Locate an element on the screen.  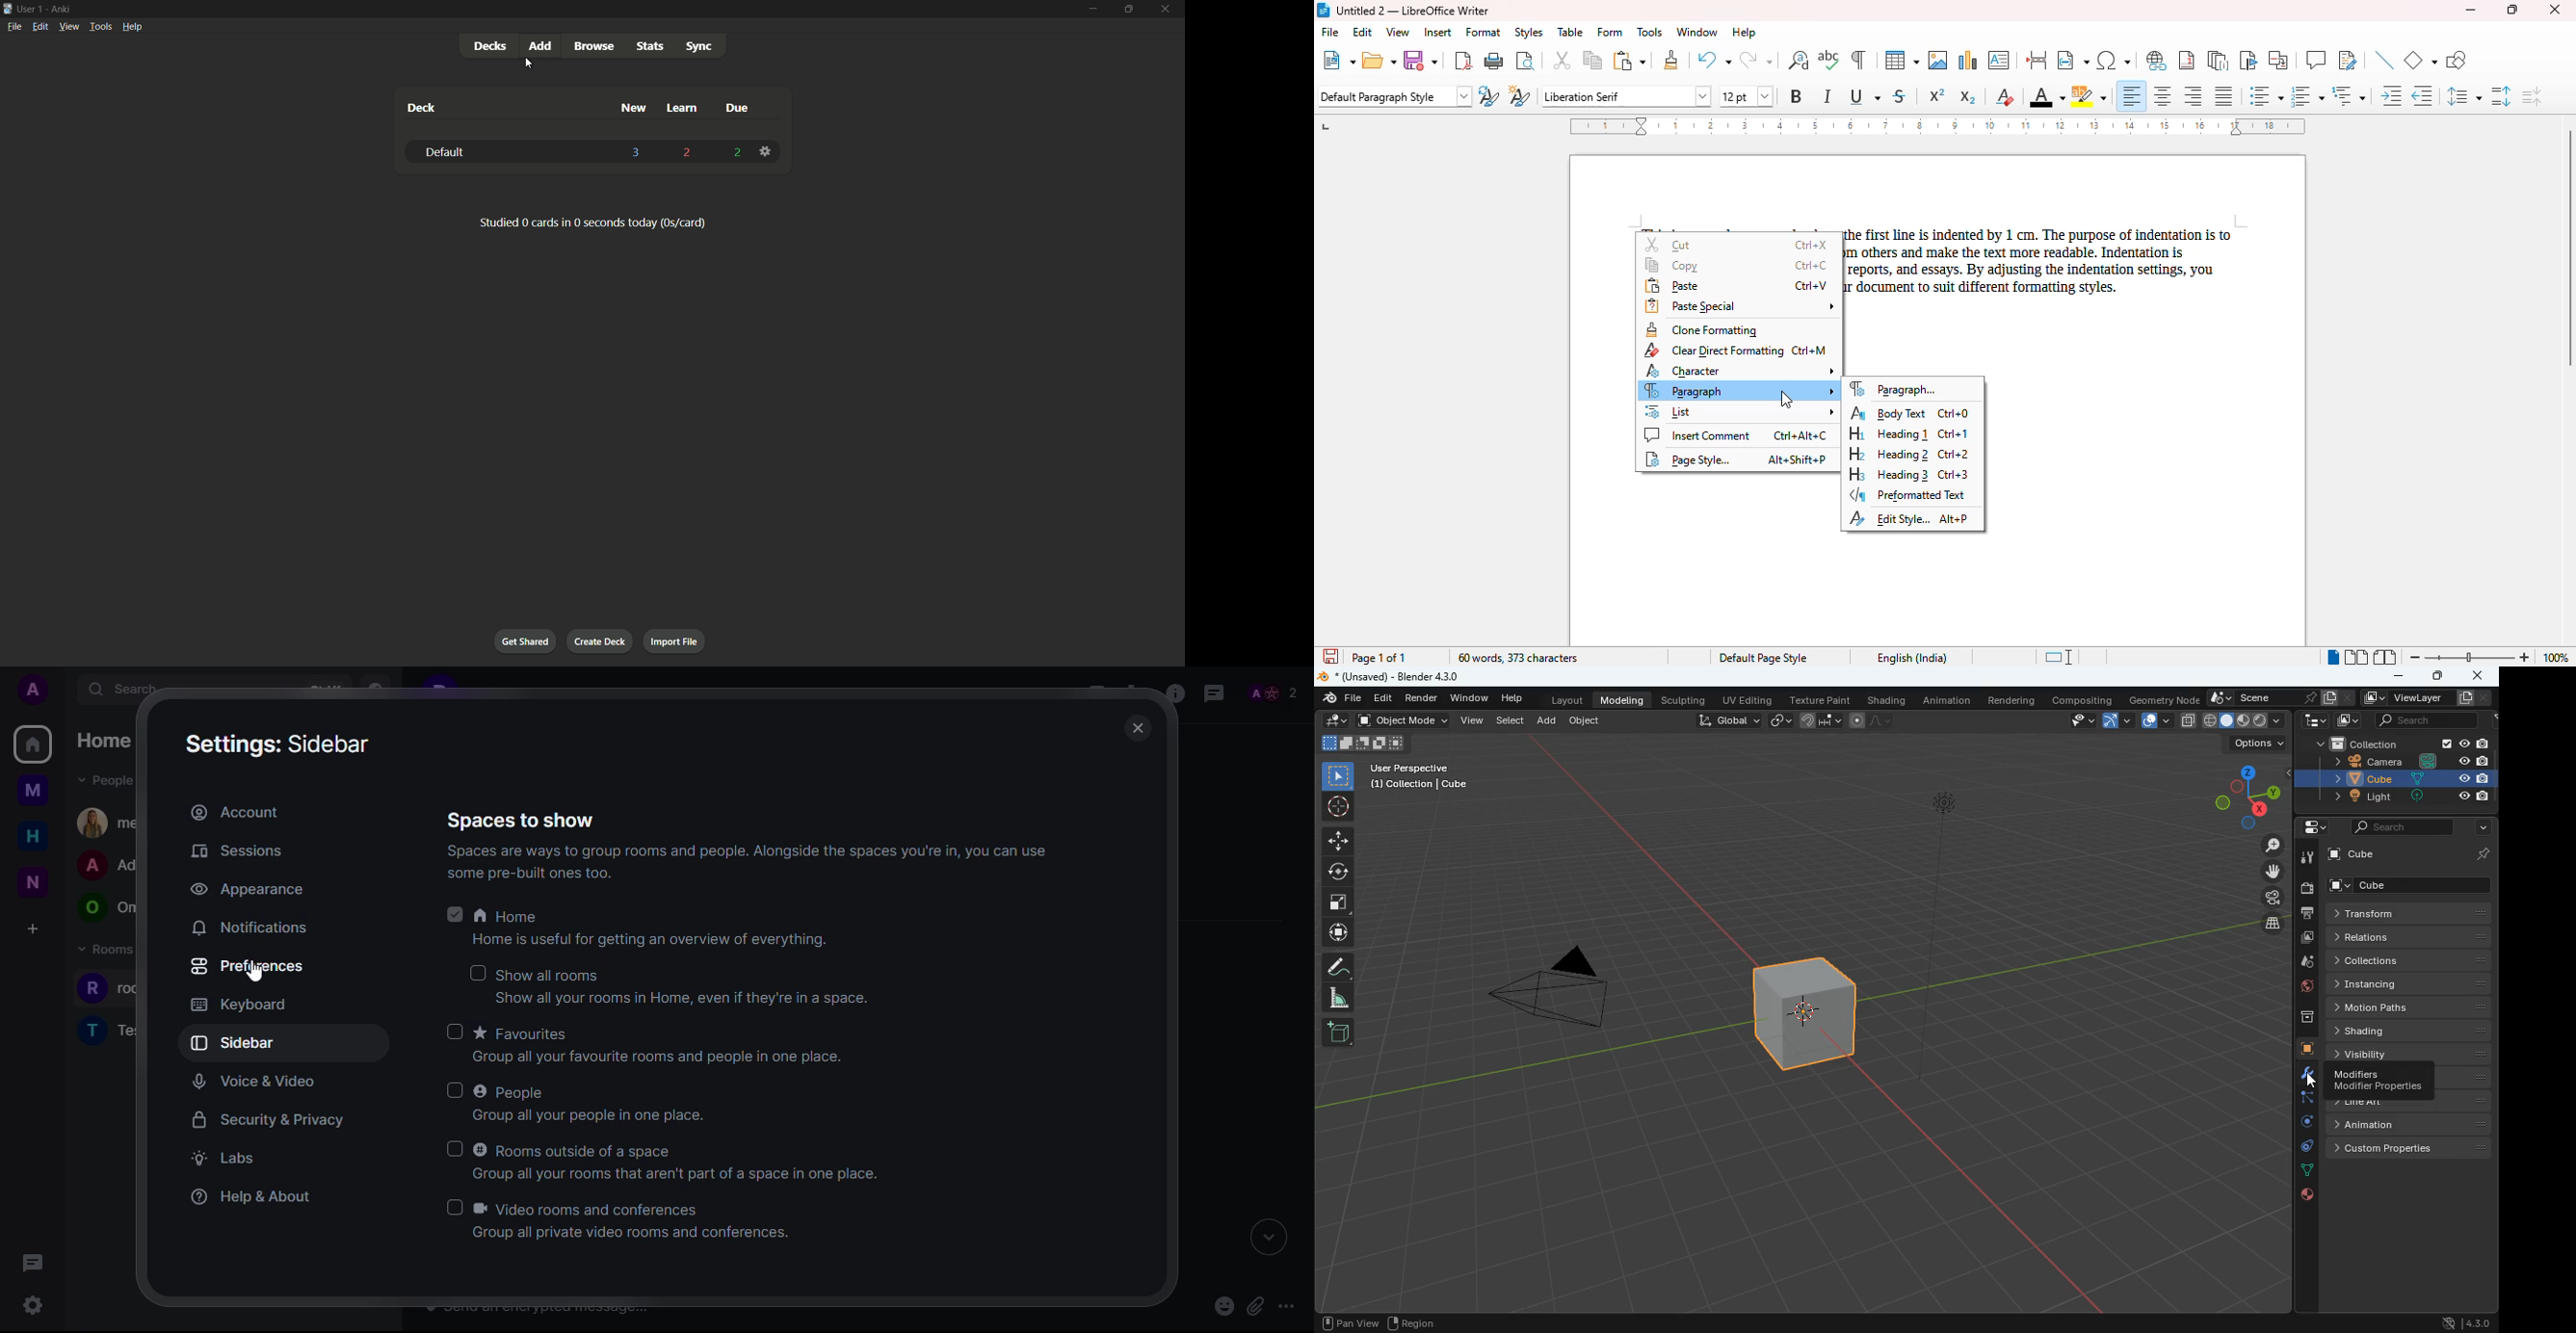
search is located at coordinates (2436, 721).